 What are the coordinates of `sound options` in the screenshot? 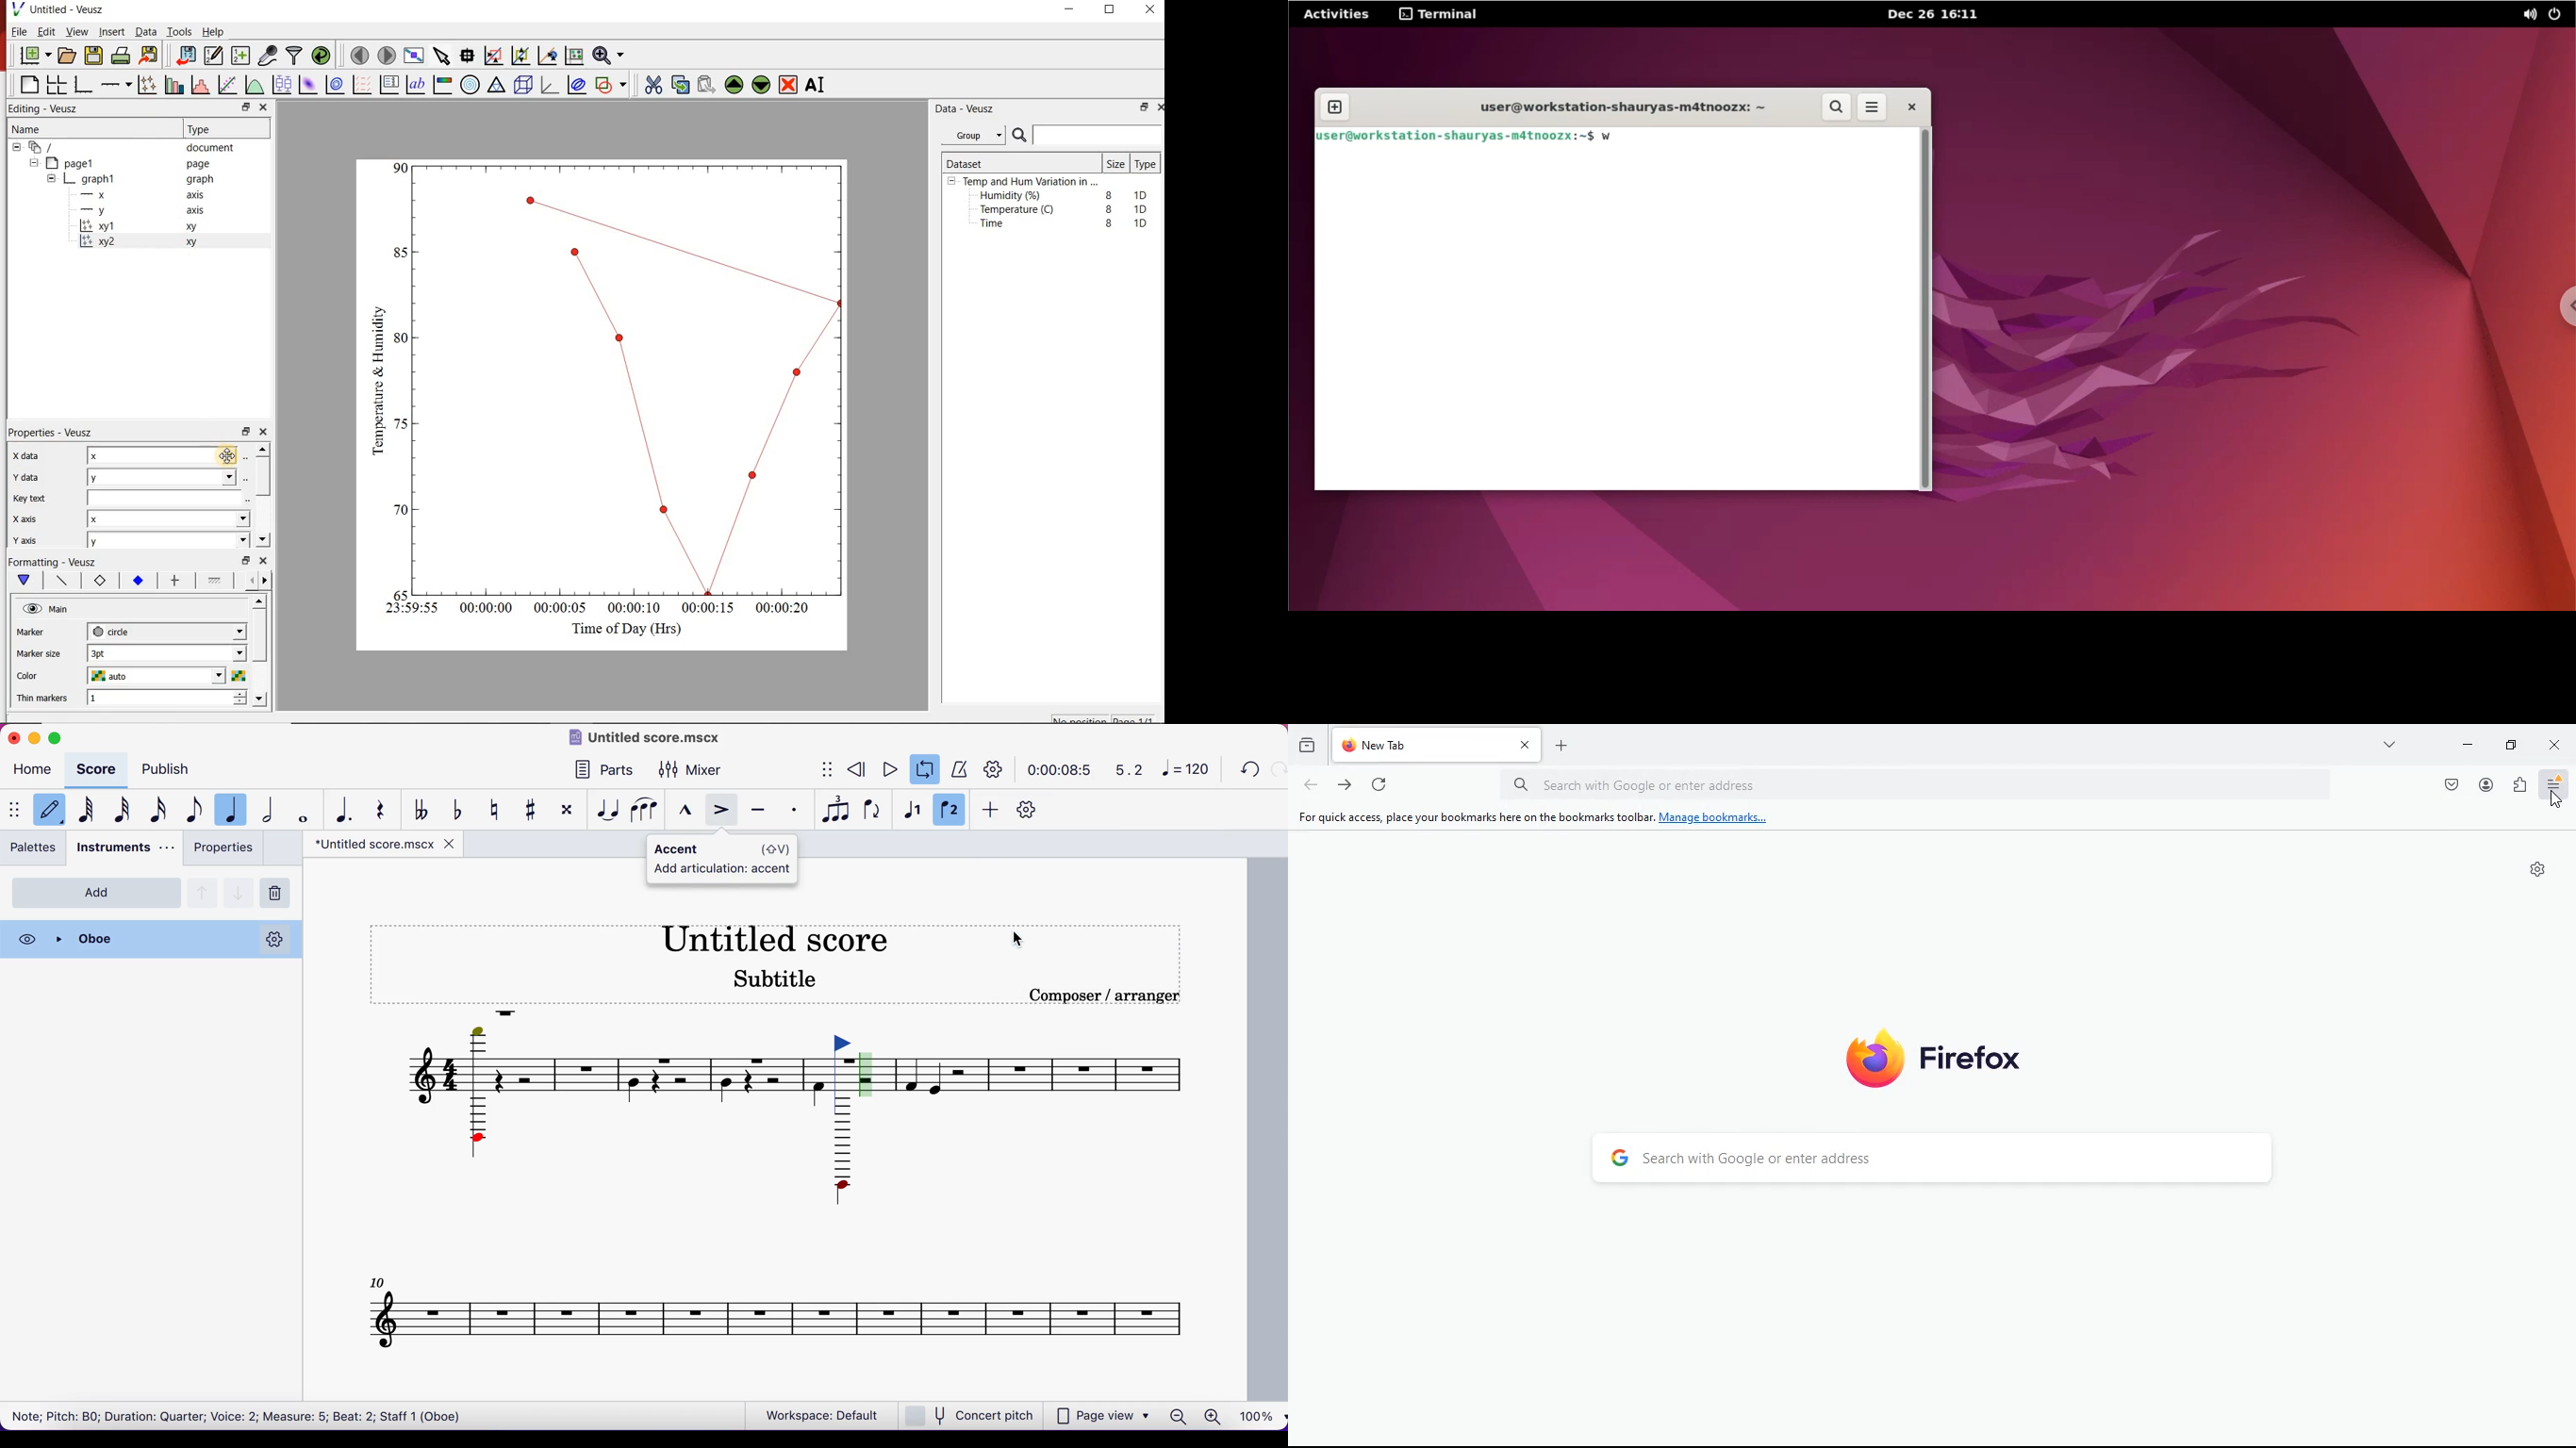 It's located at (2527, 16).